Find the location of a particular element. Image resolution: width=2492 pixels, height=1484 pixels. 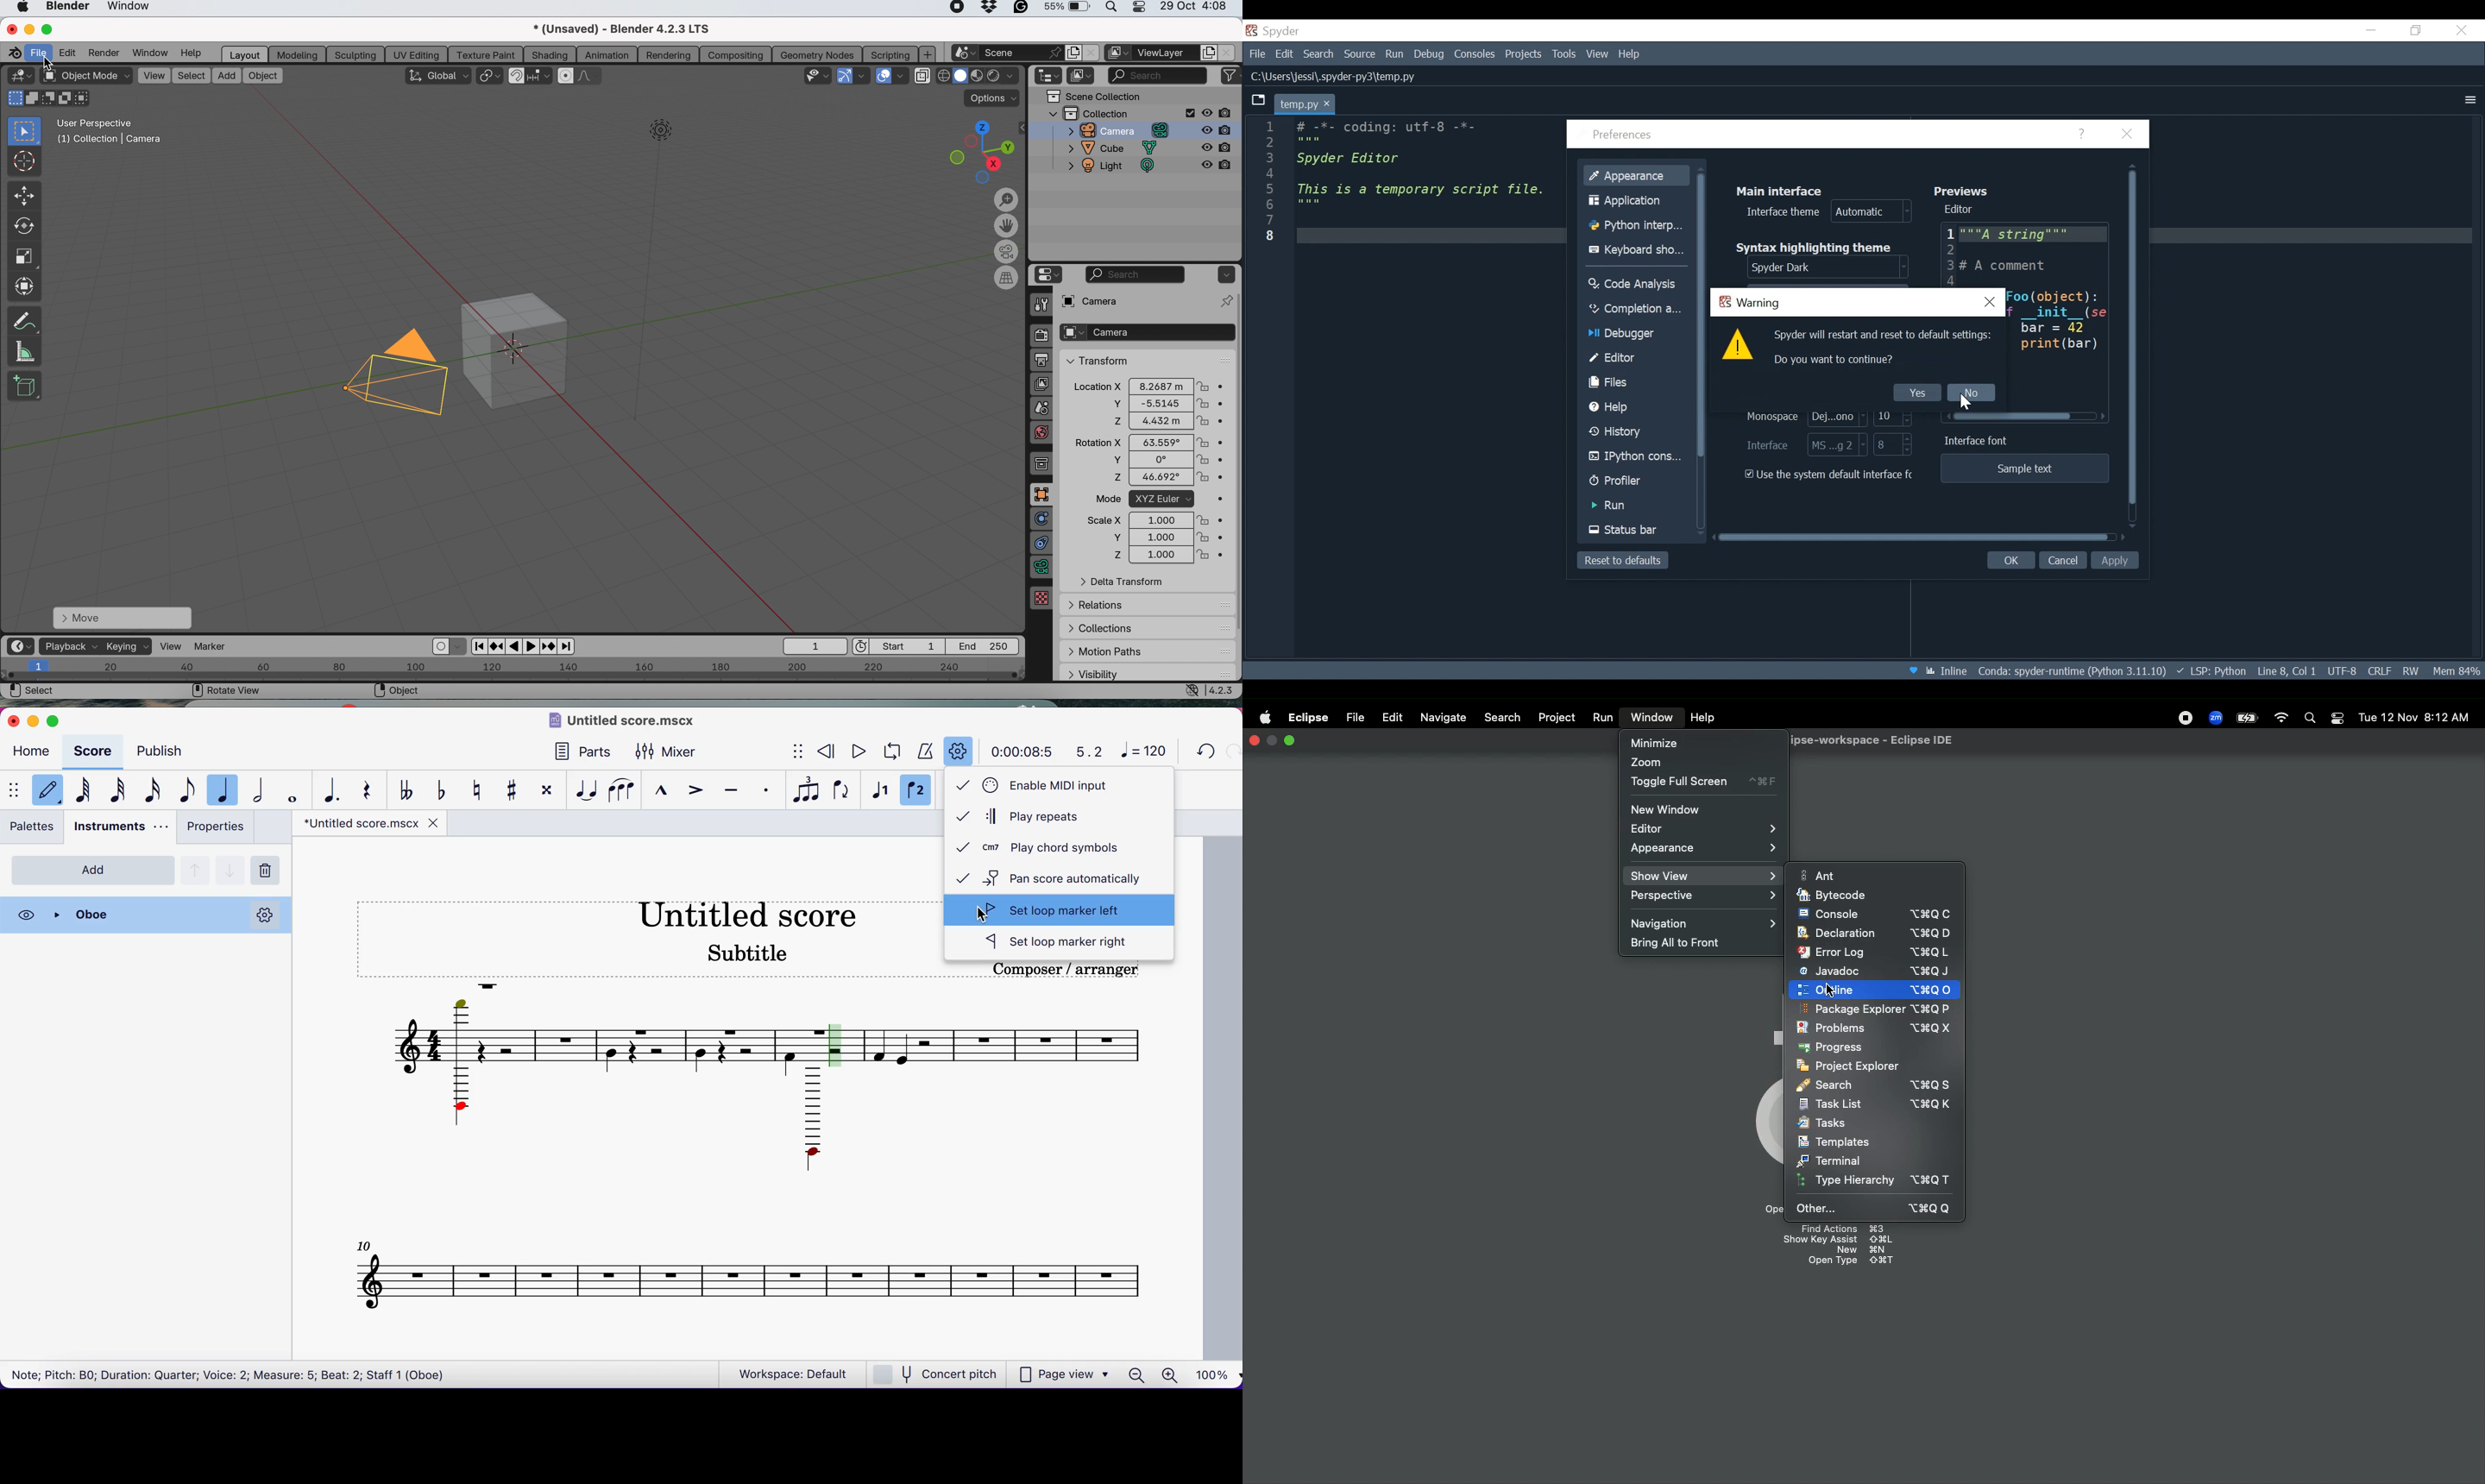

Eclipse IDE workspace is located at coordinates (1879, 740).